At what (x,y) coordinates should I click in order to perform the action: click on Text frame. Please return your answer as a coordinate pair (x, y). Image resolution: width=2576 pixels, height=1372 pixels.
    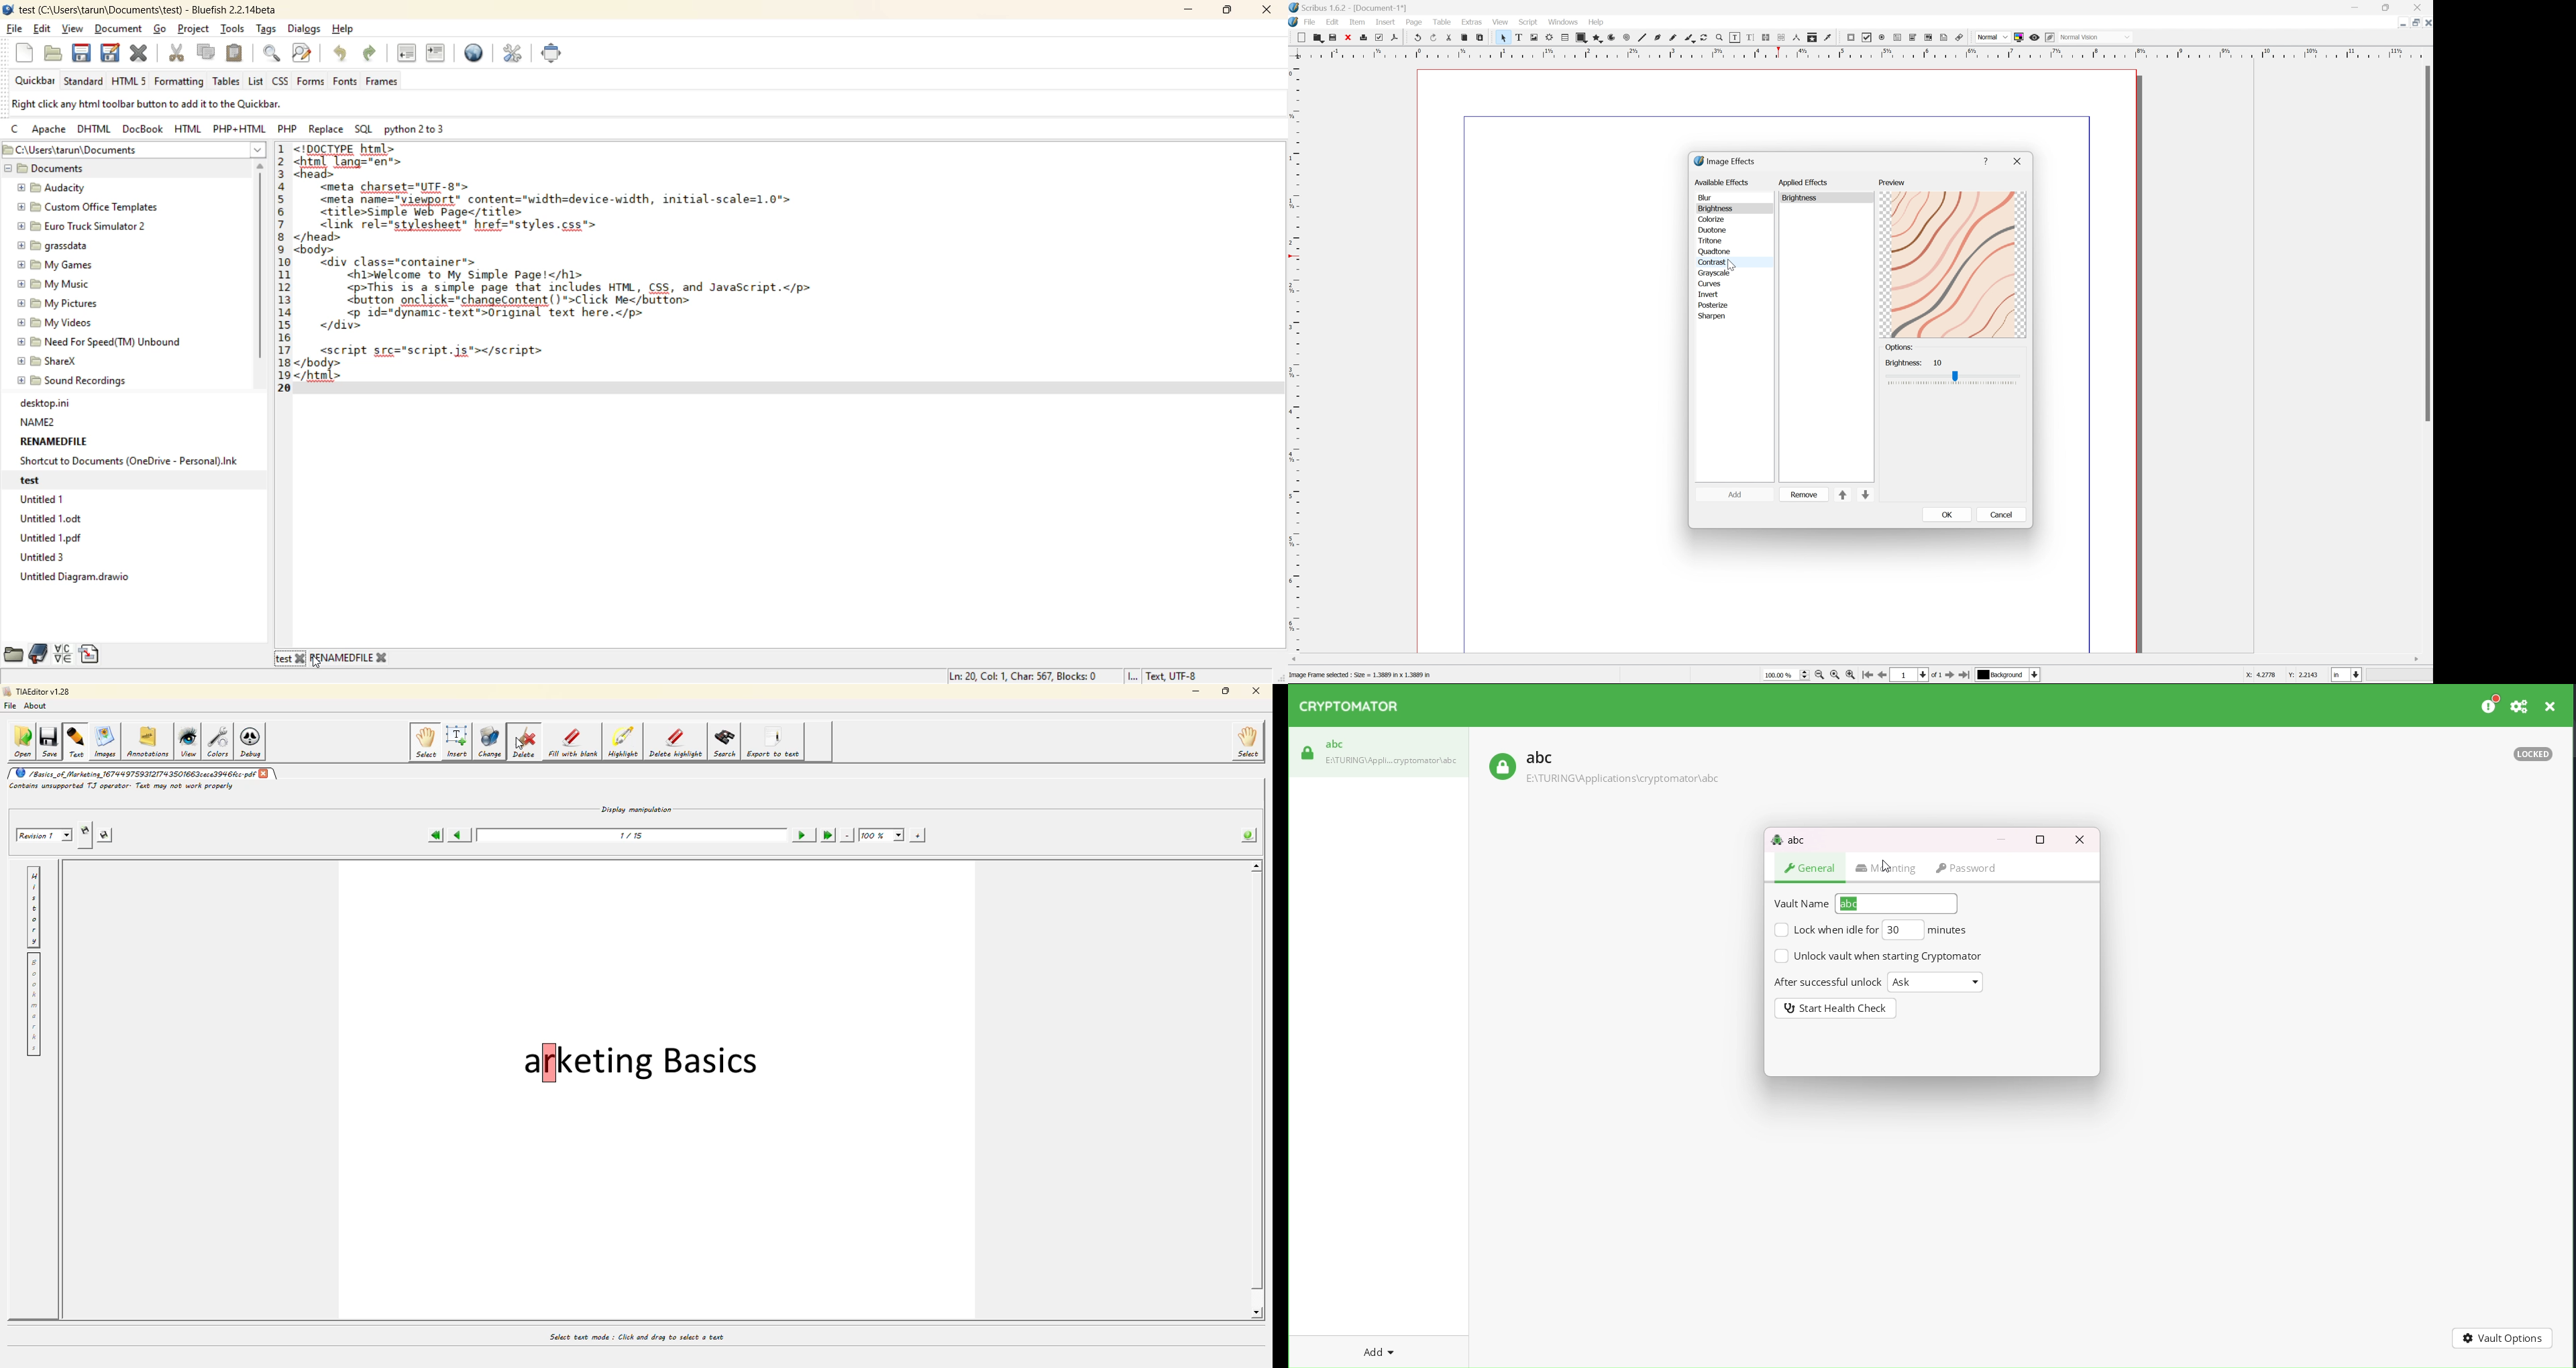
    Looking at the image, I should click on (1517, 37).